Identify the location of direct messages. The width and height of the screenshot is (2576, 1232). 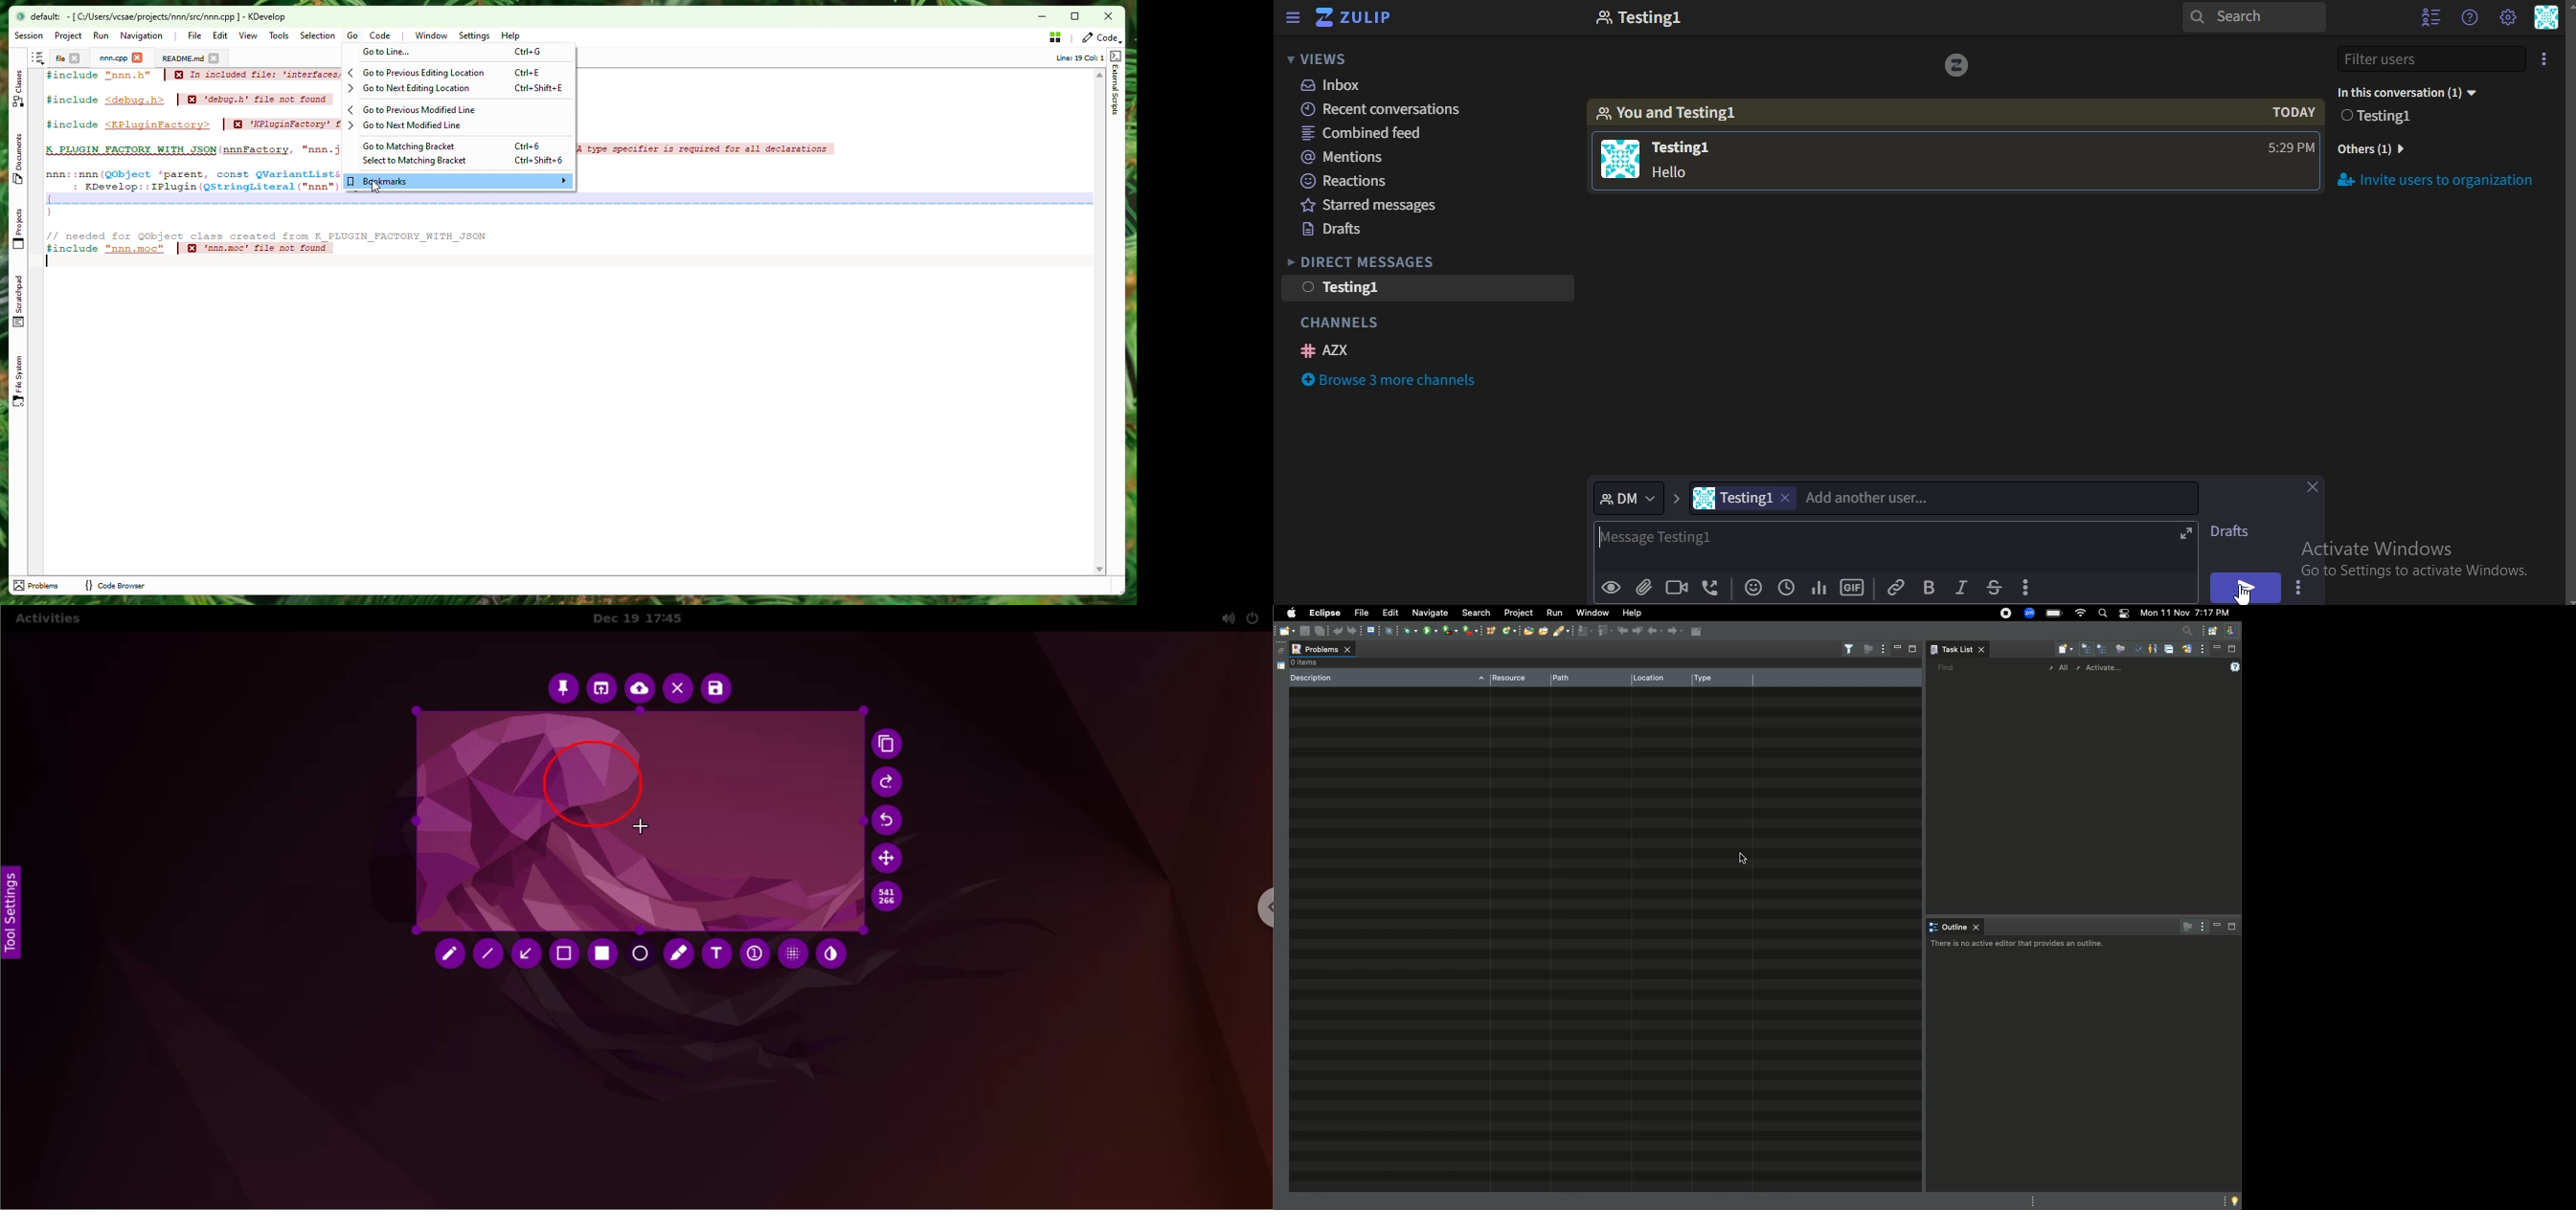
(1364, 264).